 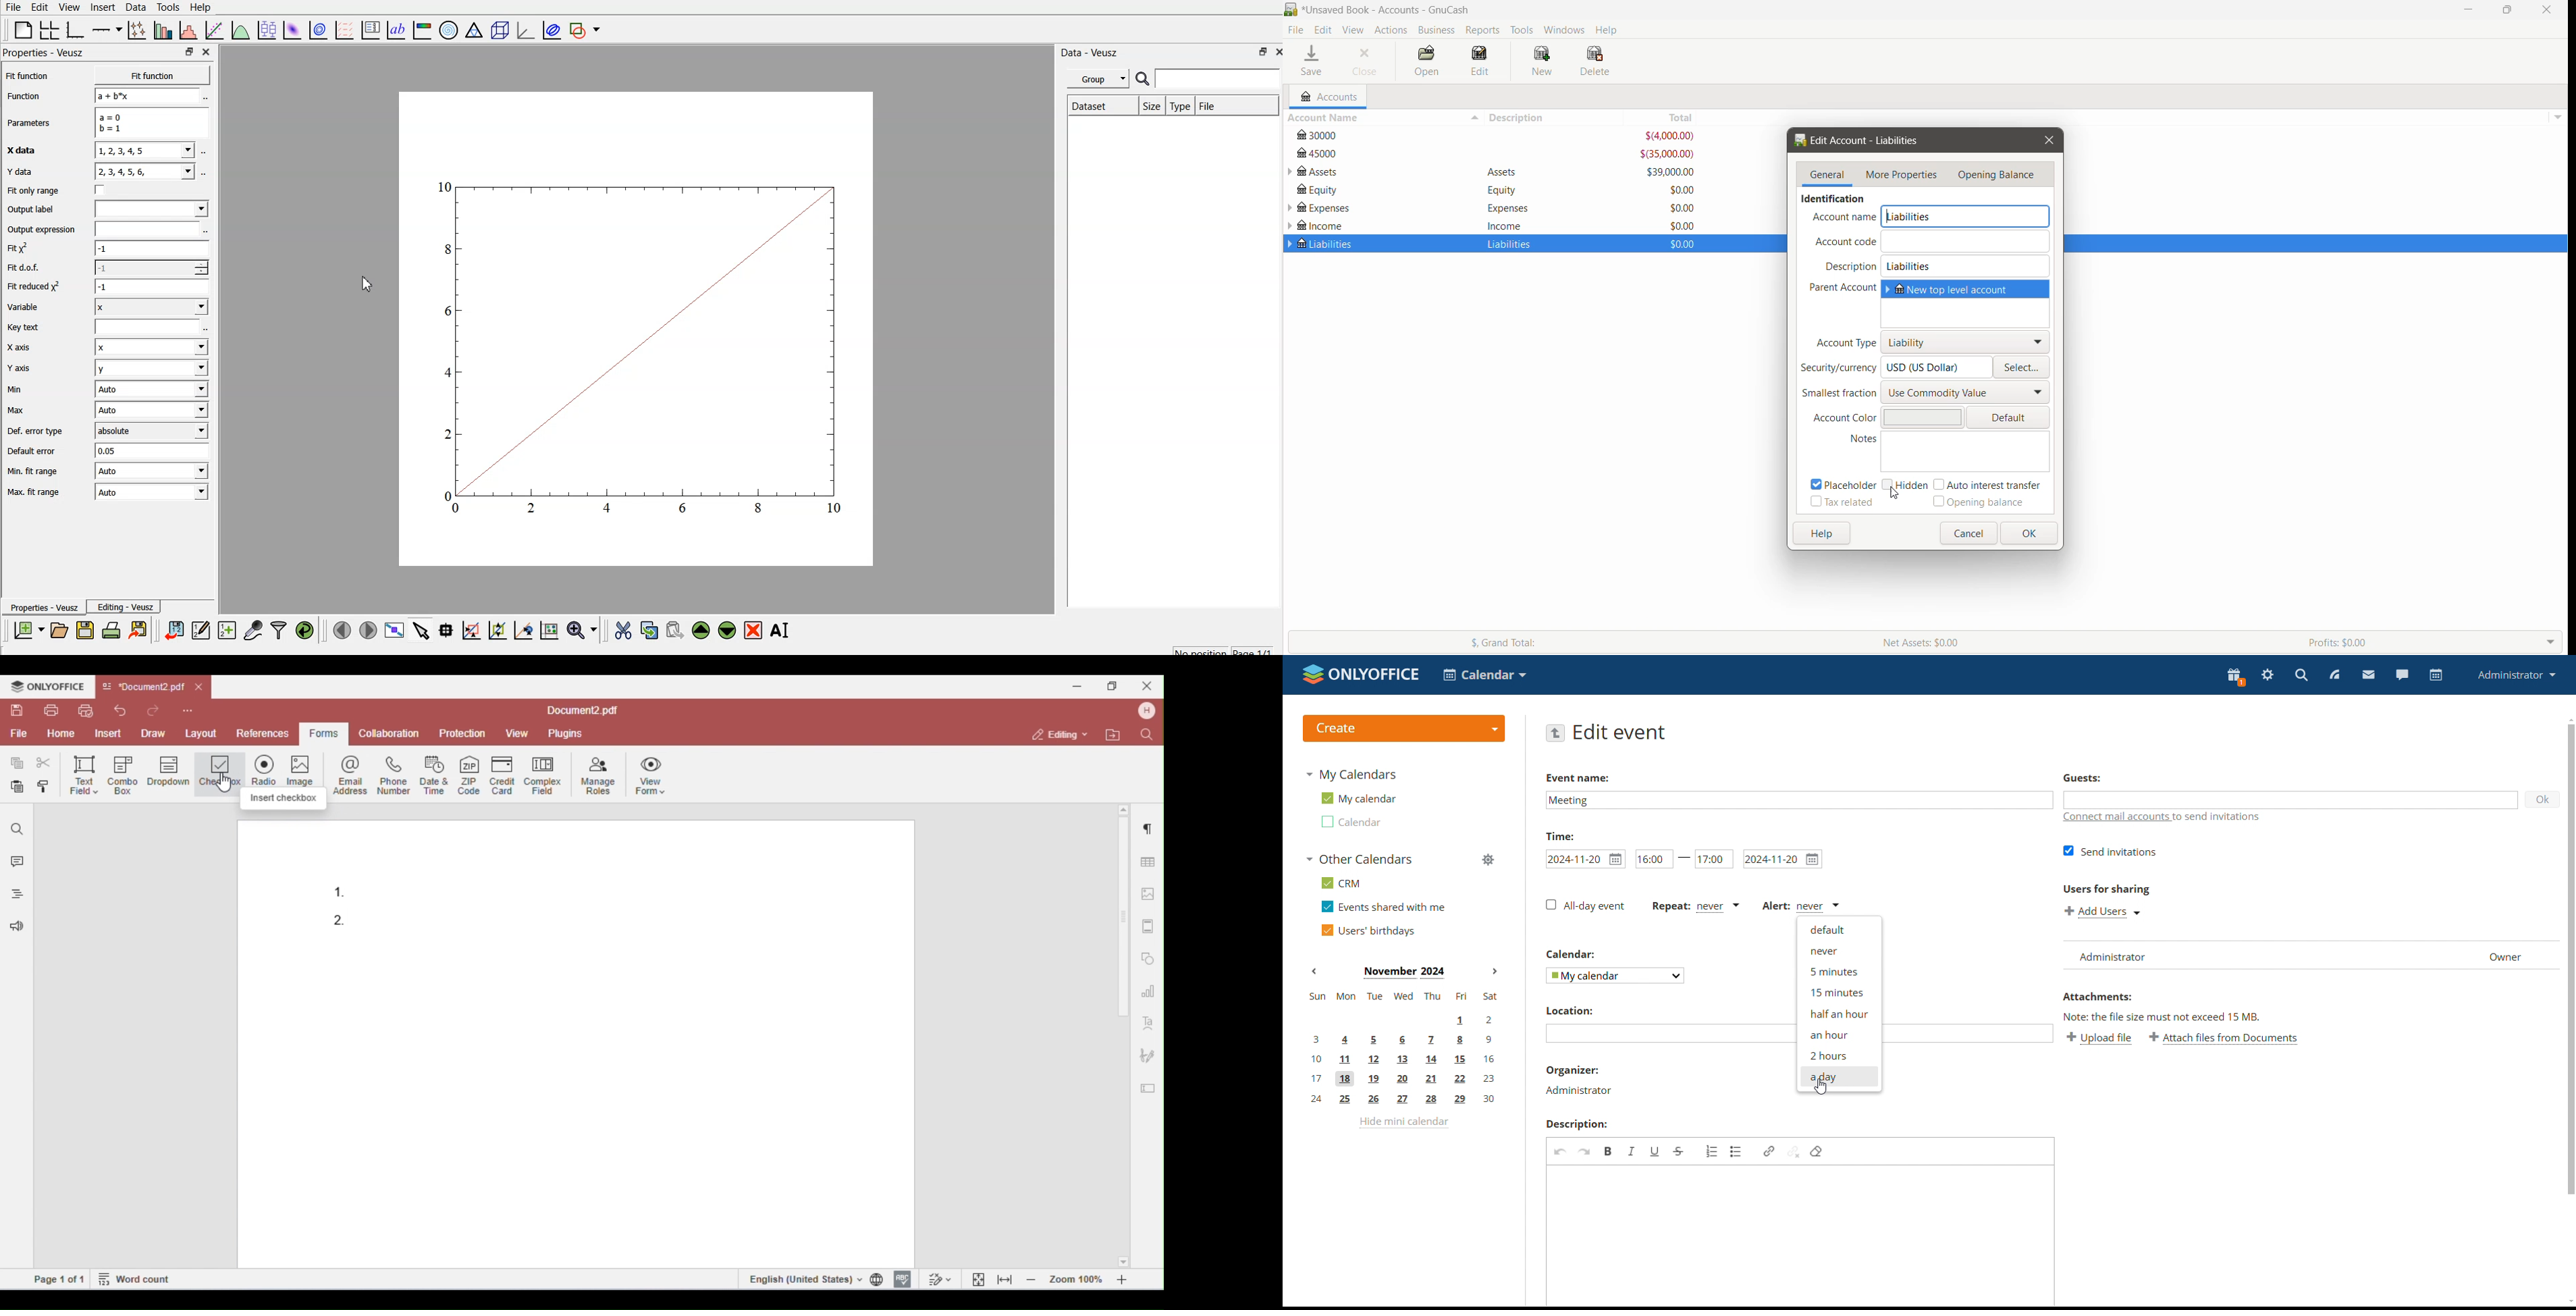 I want to click on View, so click(x=1354, y=30).